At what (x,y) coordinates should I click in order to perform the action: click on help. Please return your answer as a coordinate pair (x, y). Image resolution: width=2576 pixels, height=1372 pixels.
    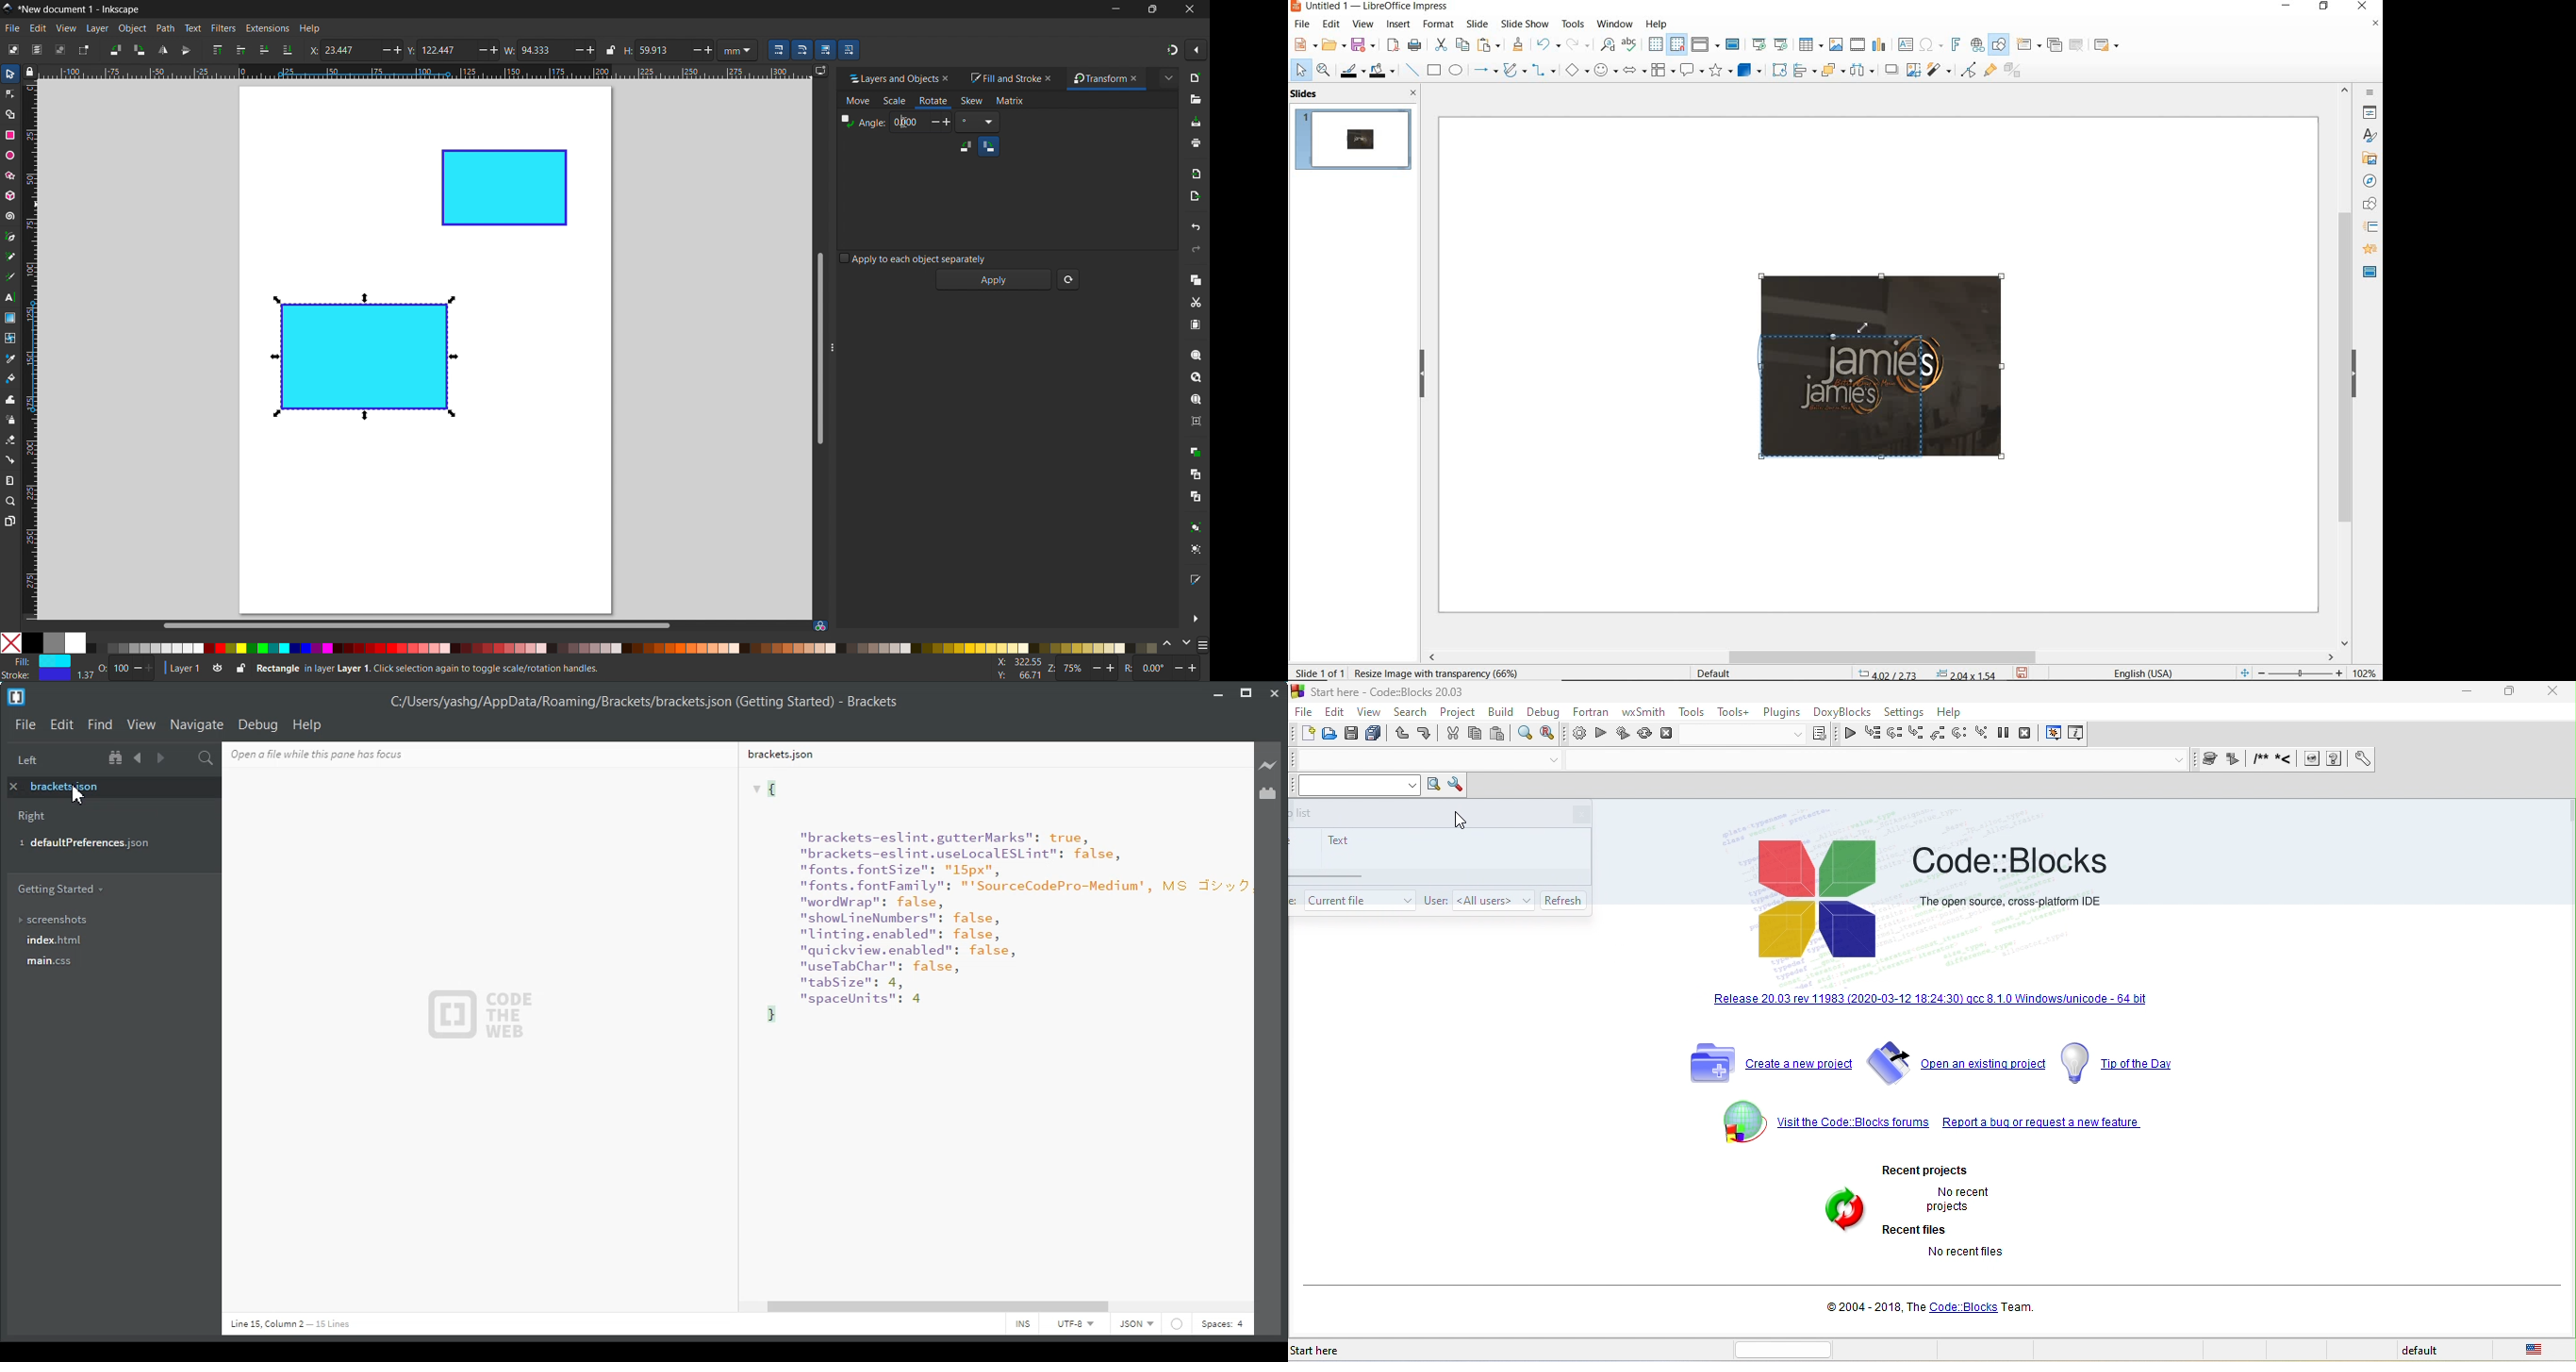
    Looking at the image, I should click on (1953, 713).